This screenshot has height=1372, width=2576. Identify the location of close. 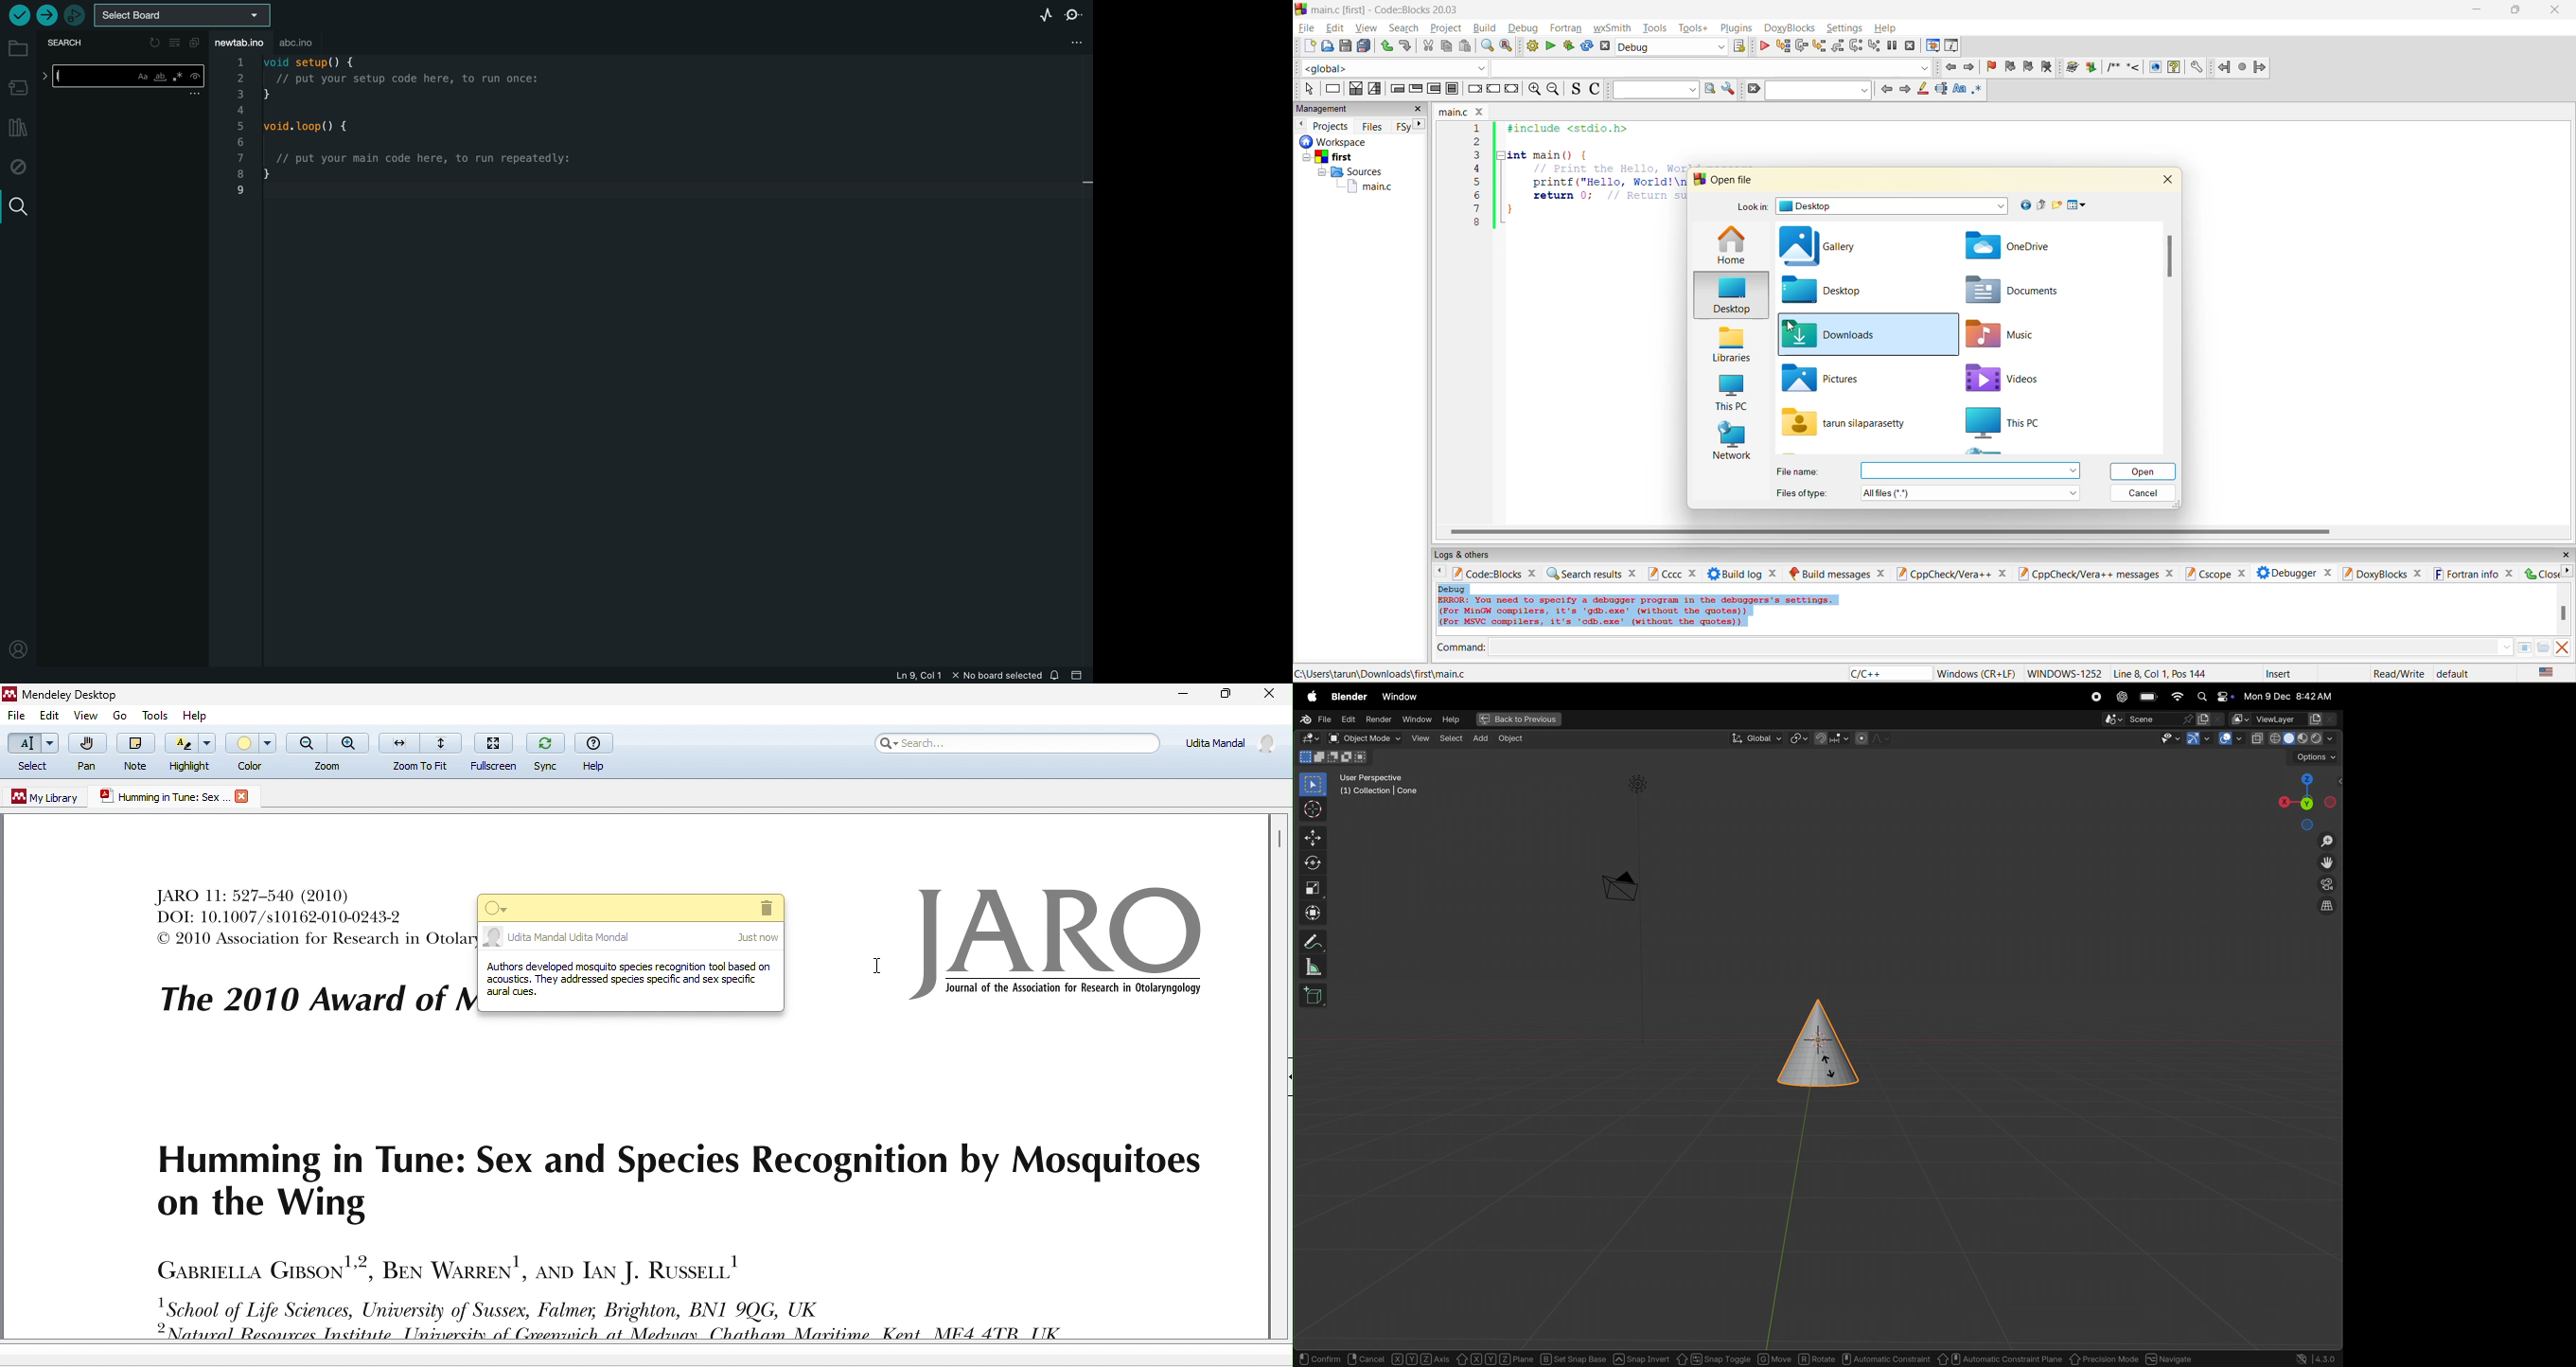
(2541, 573).